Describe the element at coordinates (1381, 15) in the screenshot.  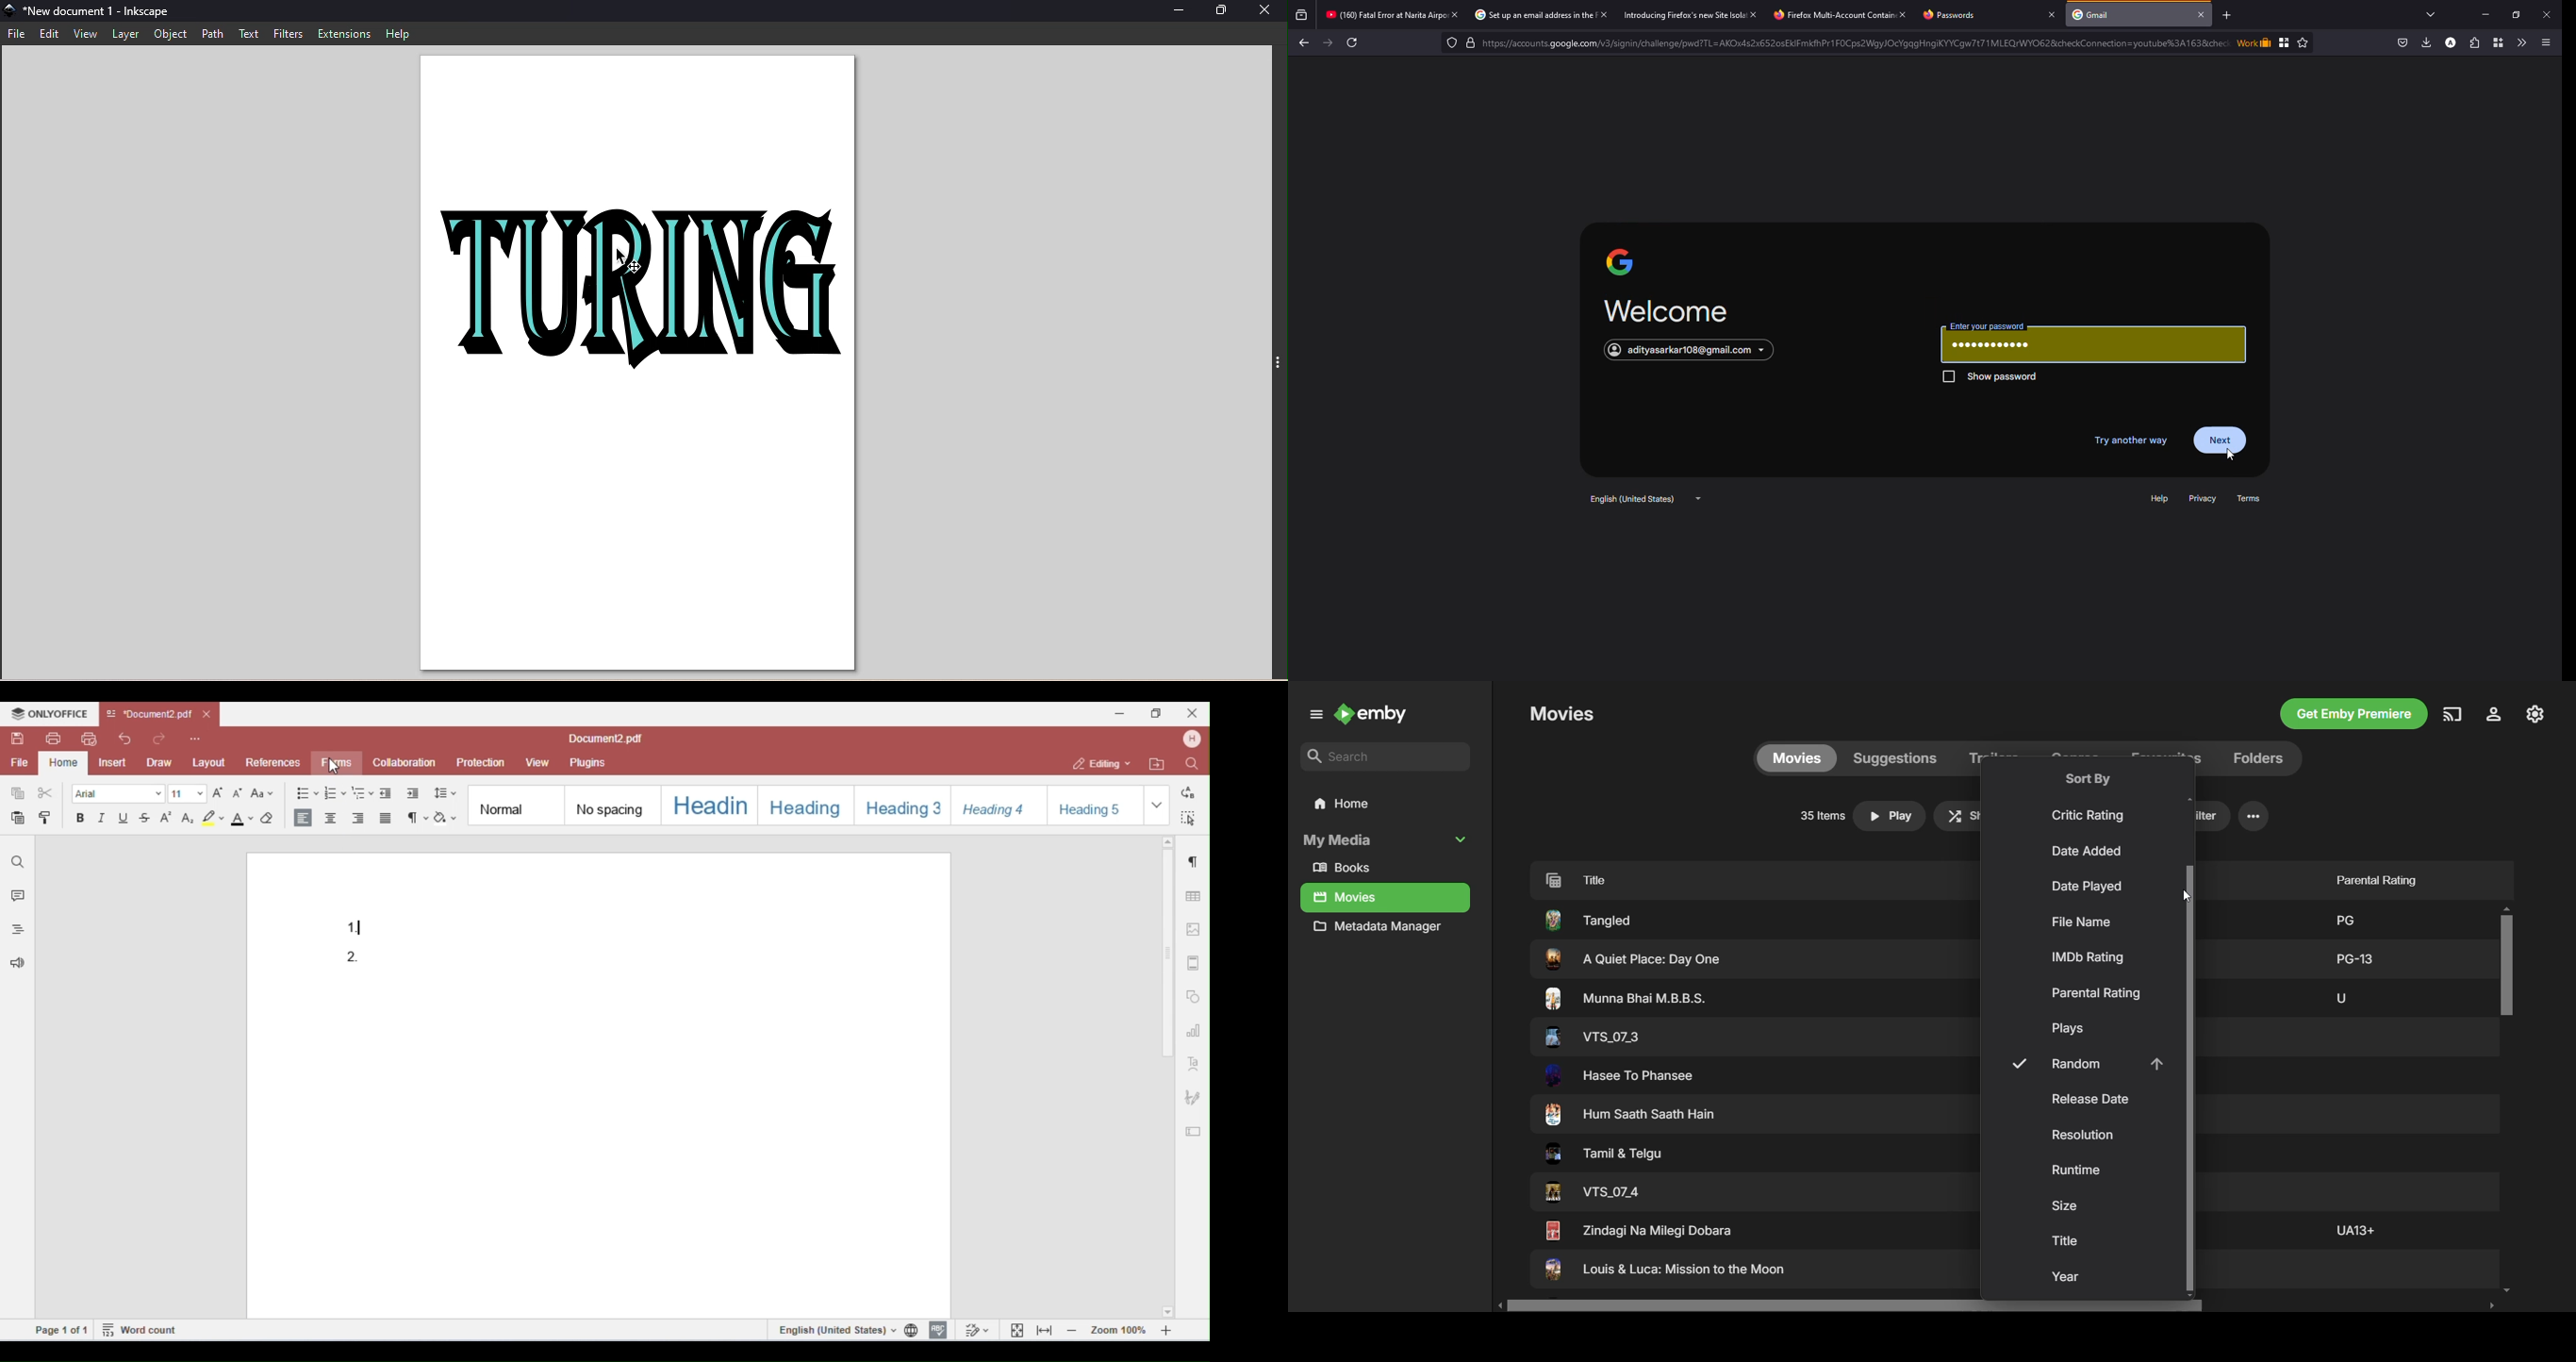
I see `* (160) Fatal Error at Narita Air` at that location.